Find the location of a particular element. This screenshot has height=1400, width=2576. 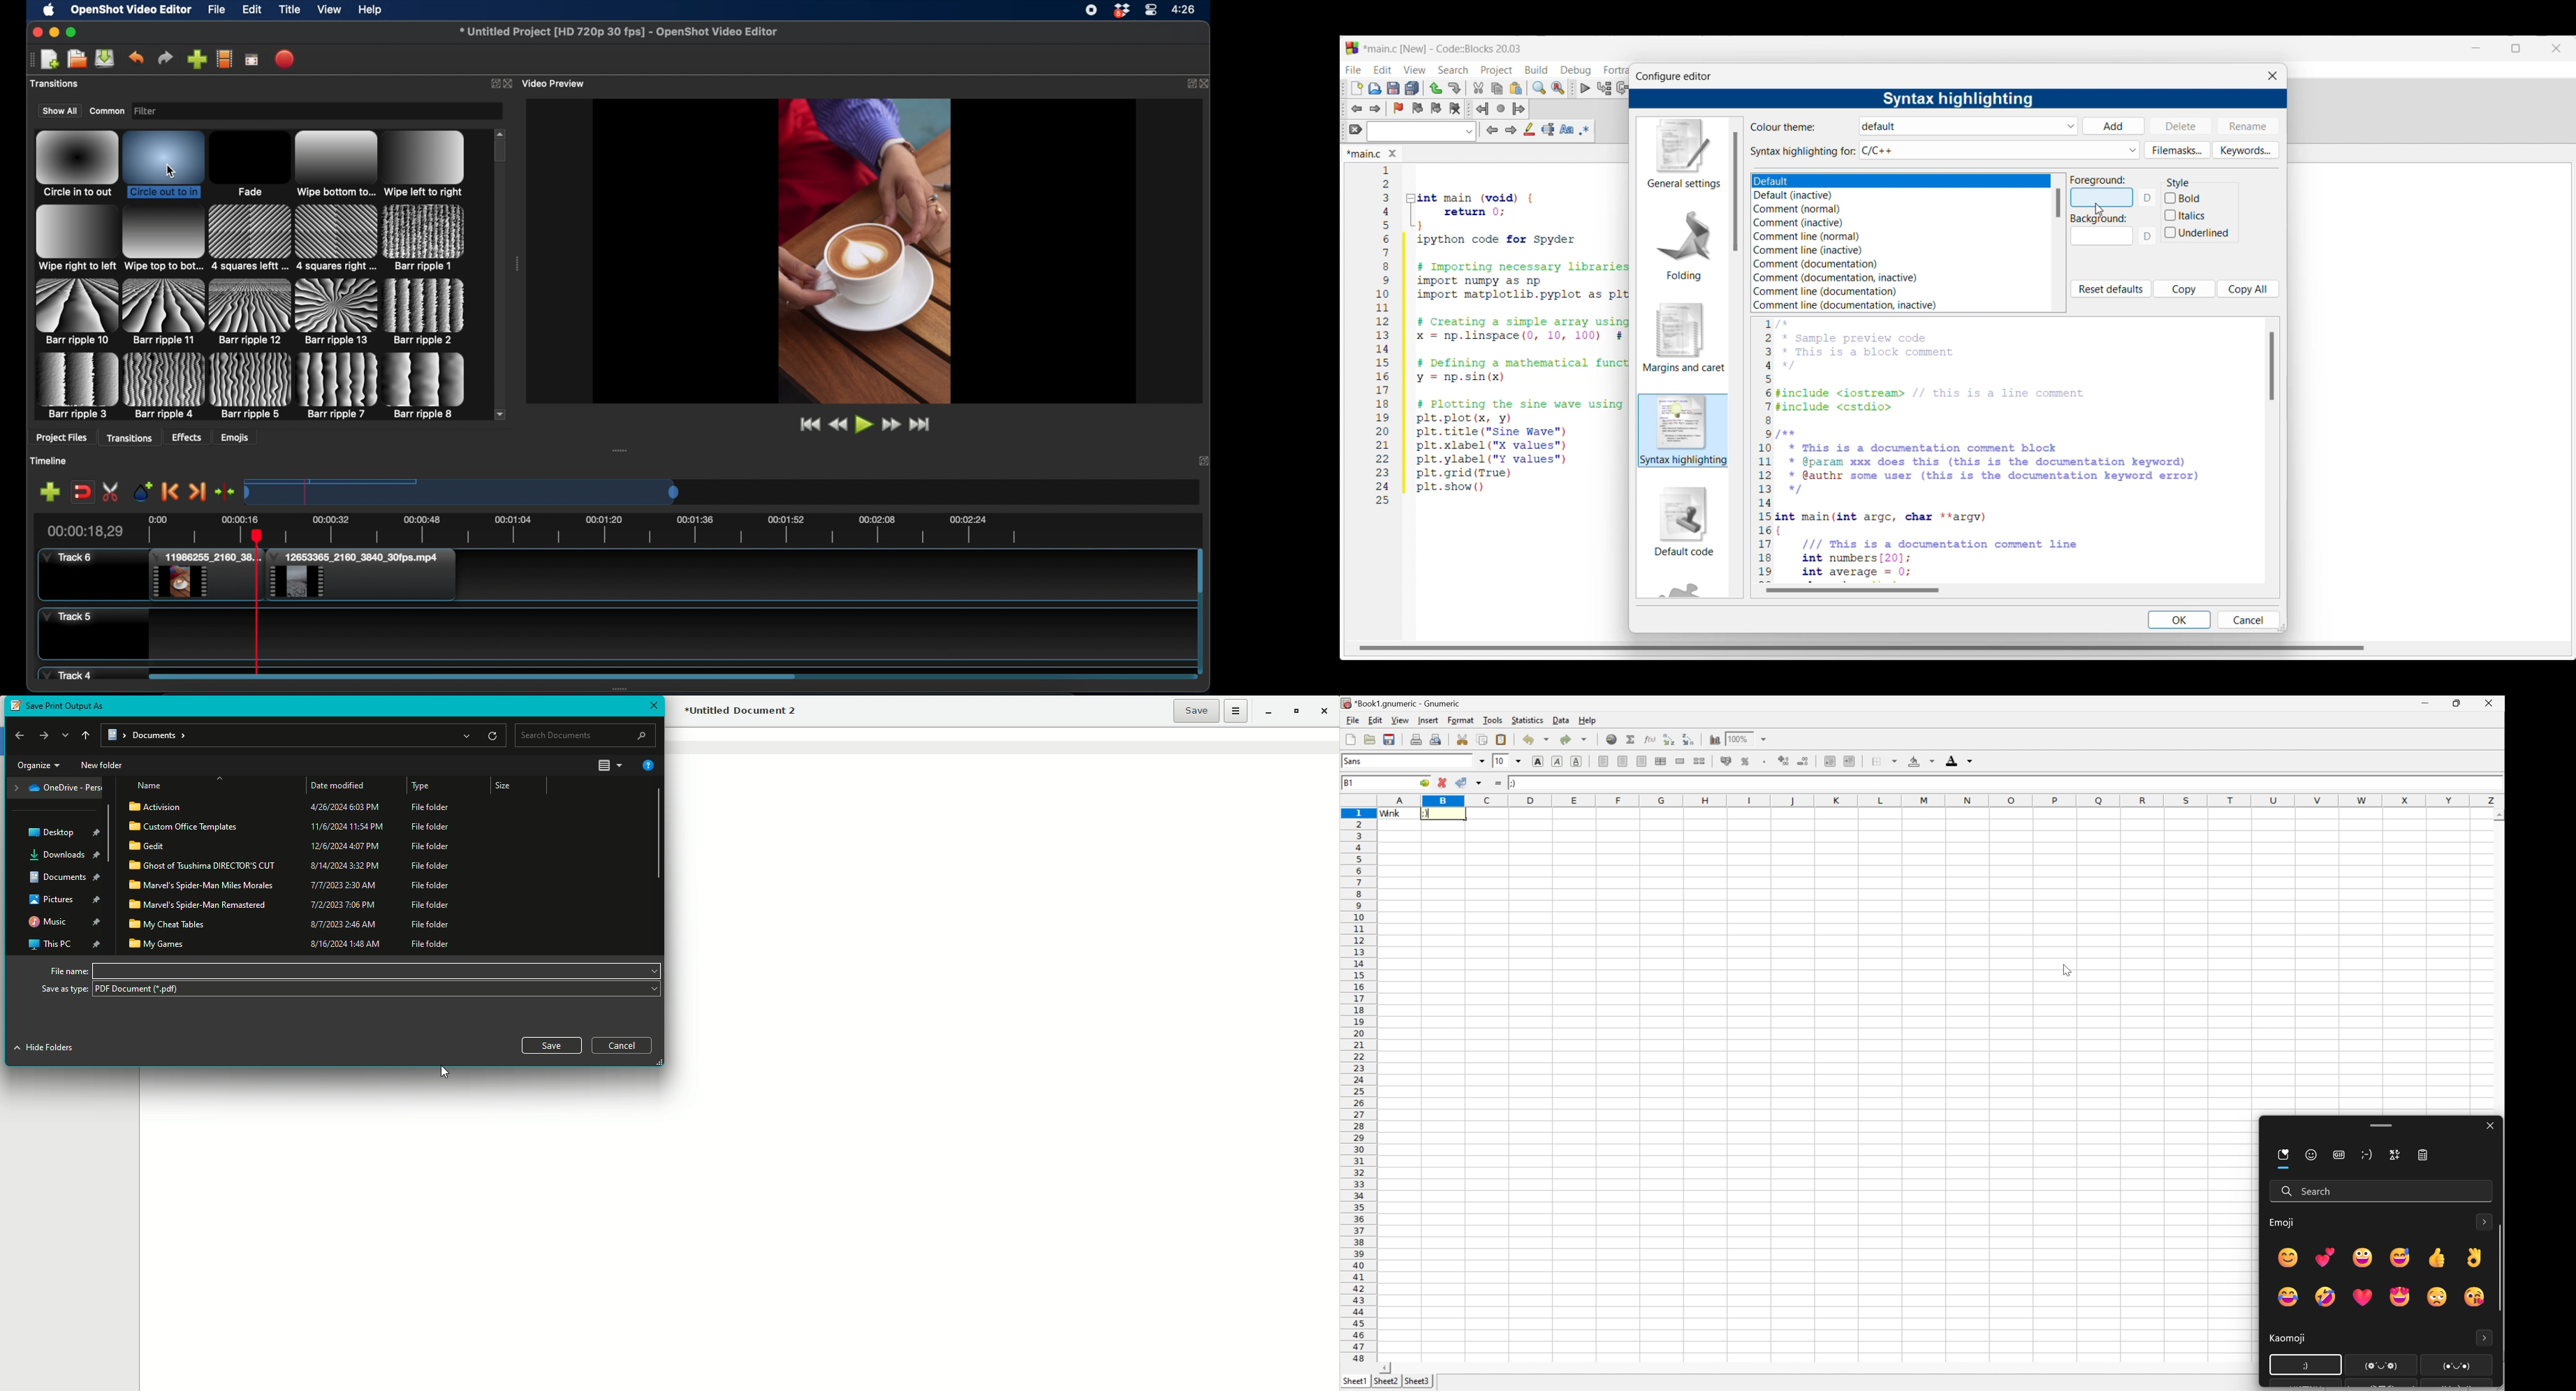

gif is located at coordinates (2340, 1156).